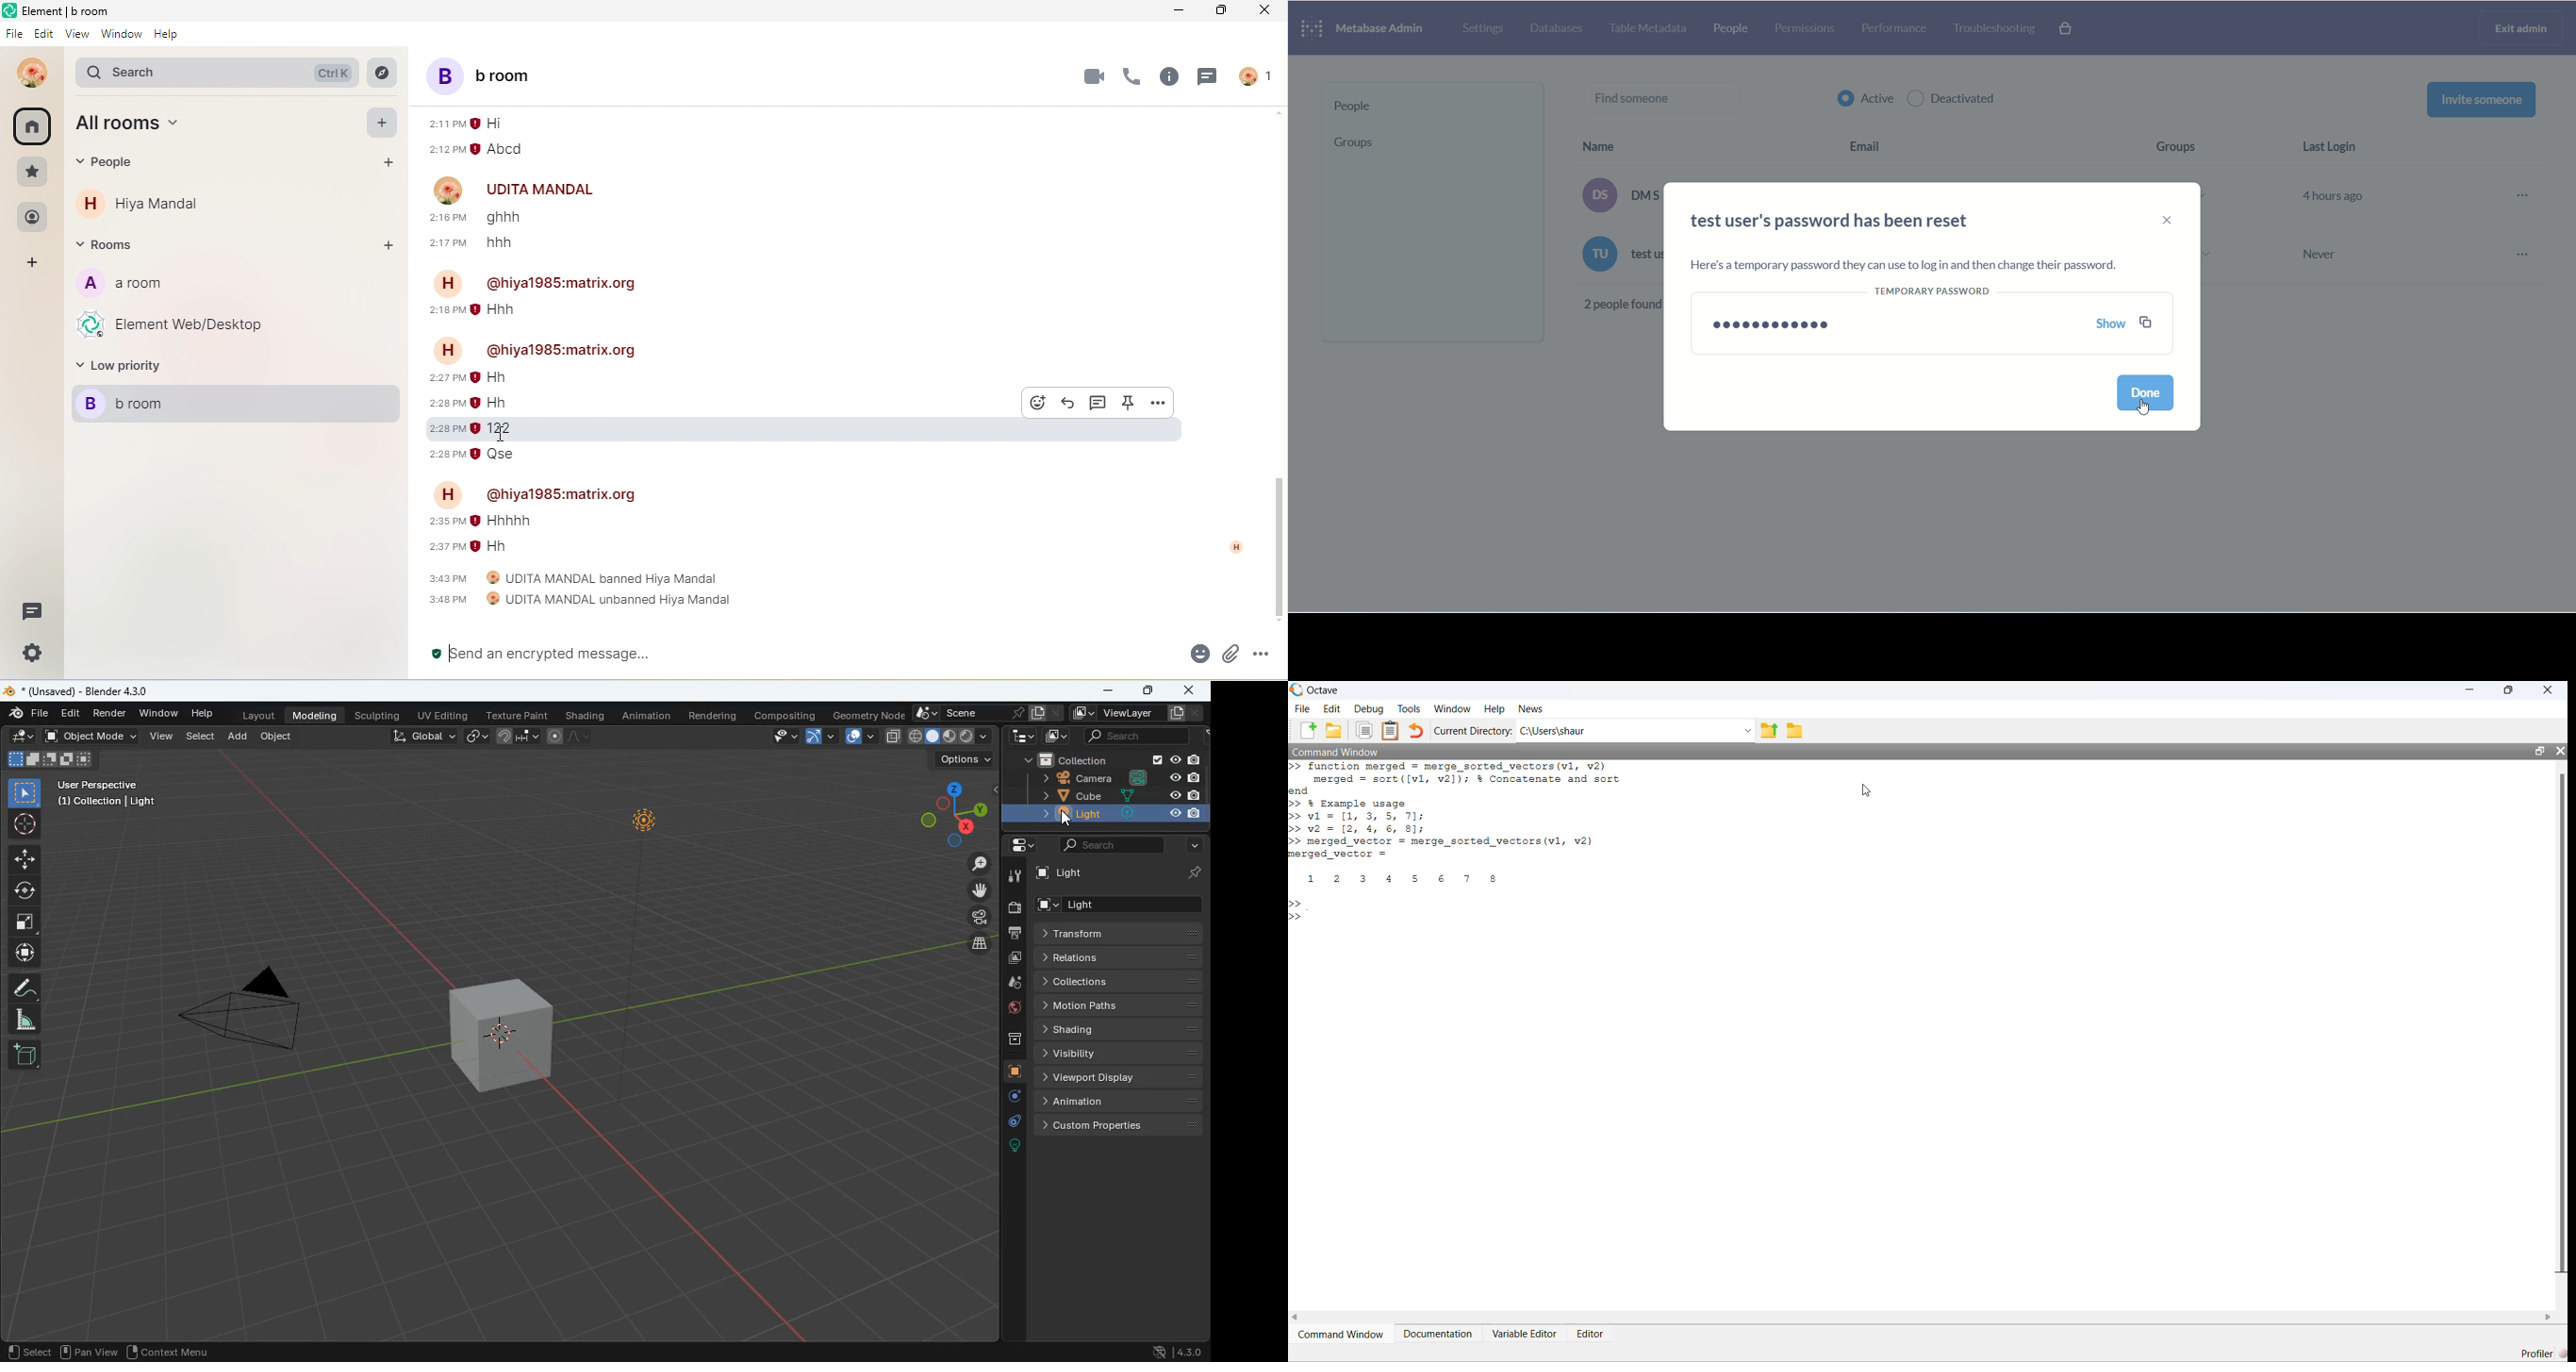 The height and width of the screenshot is (1372, 2576). Describe the element at coordinates (184, 326) in the screenshot. I see `element web/desktop` at that location.